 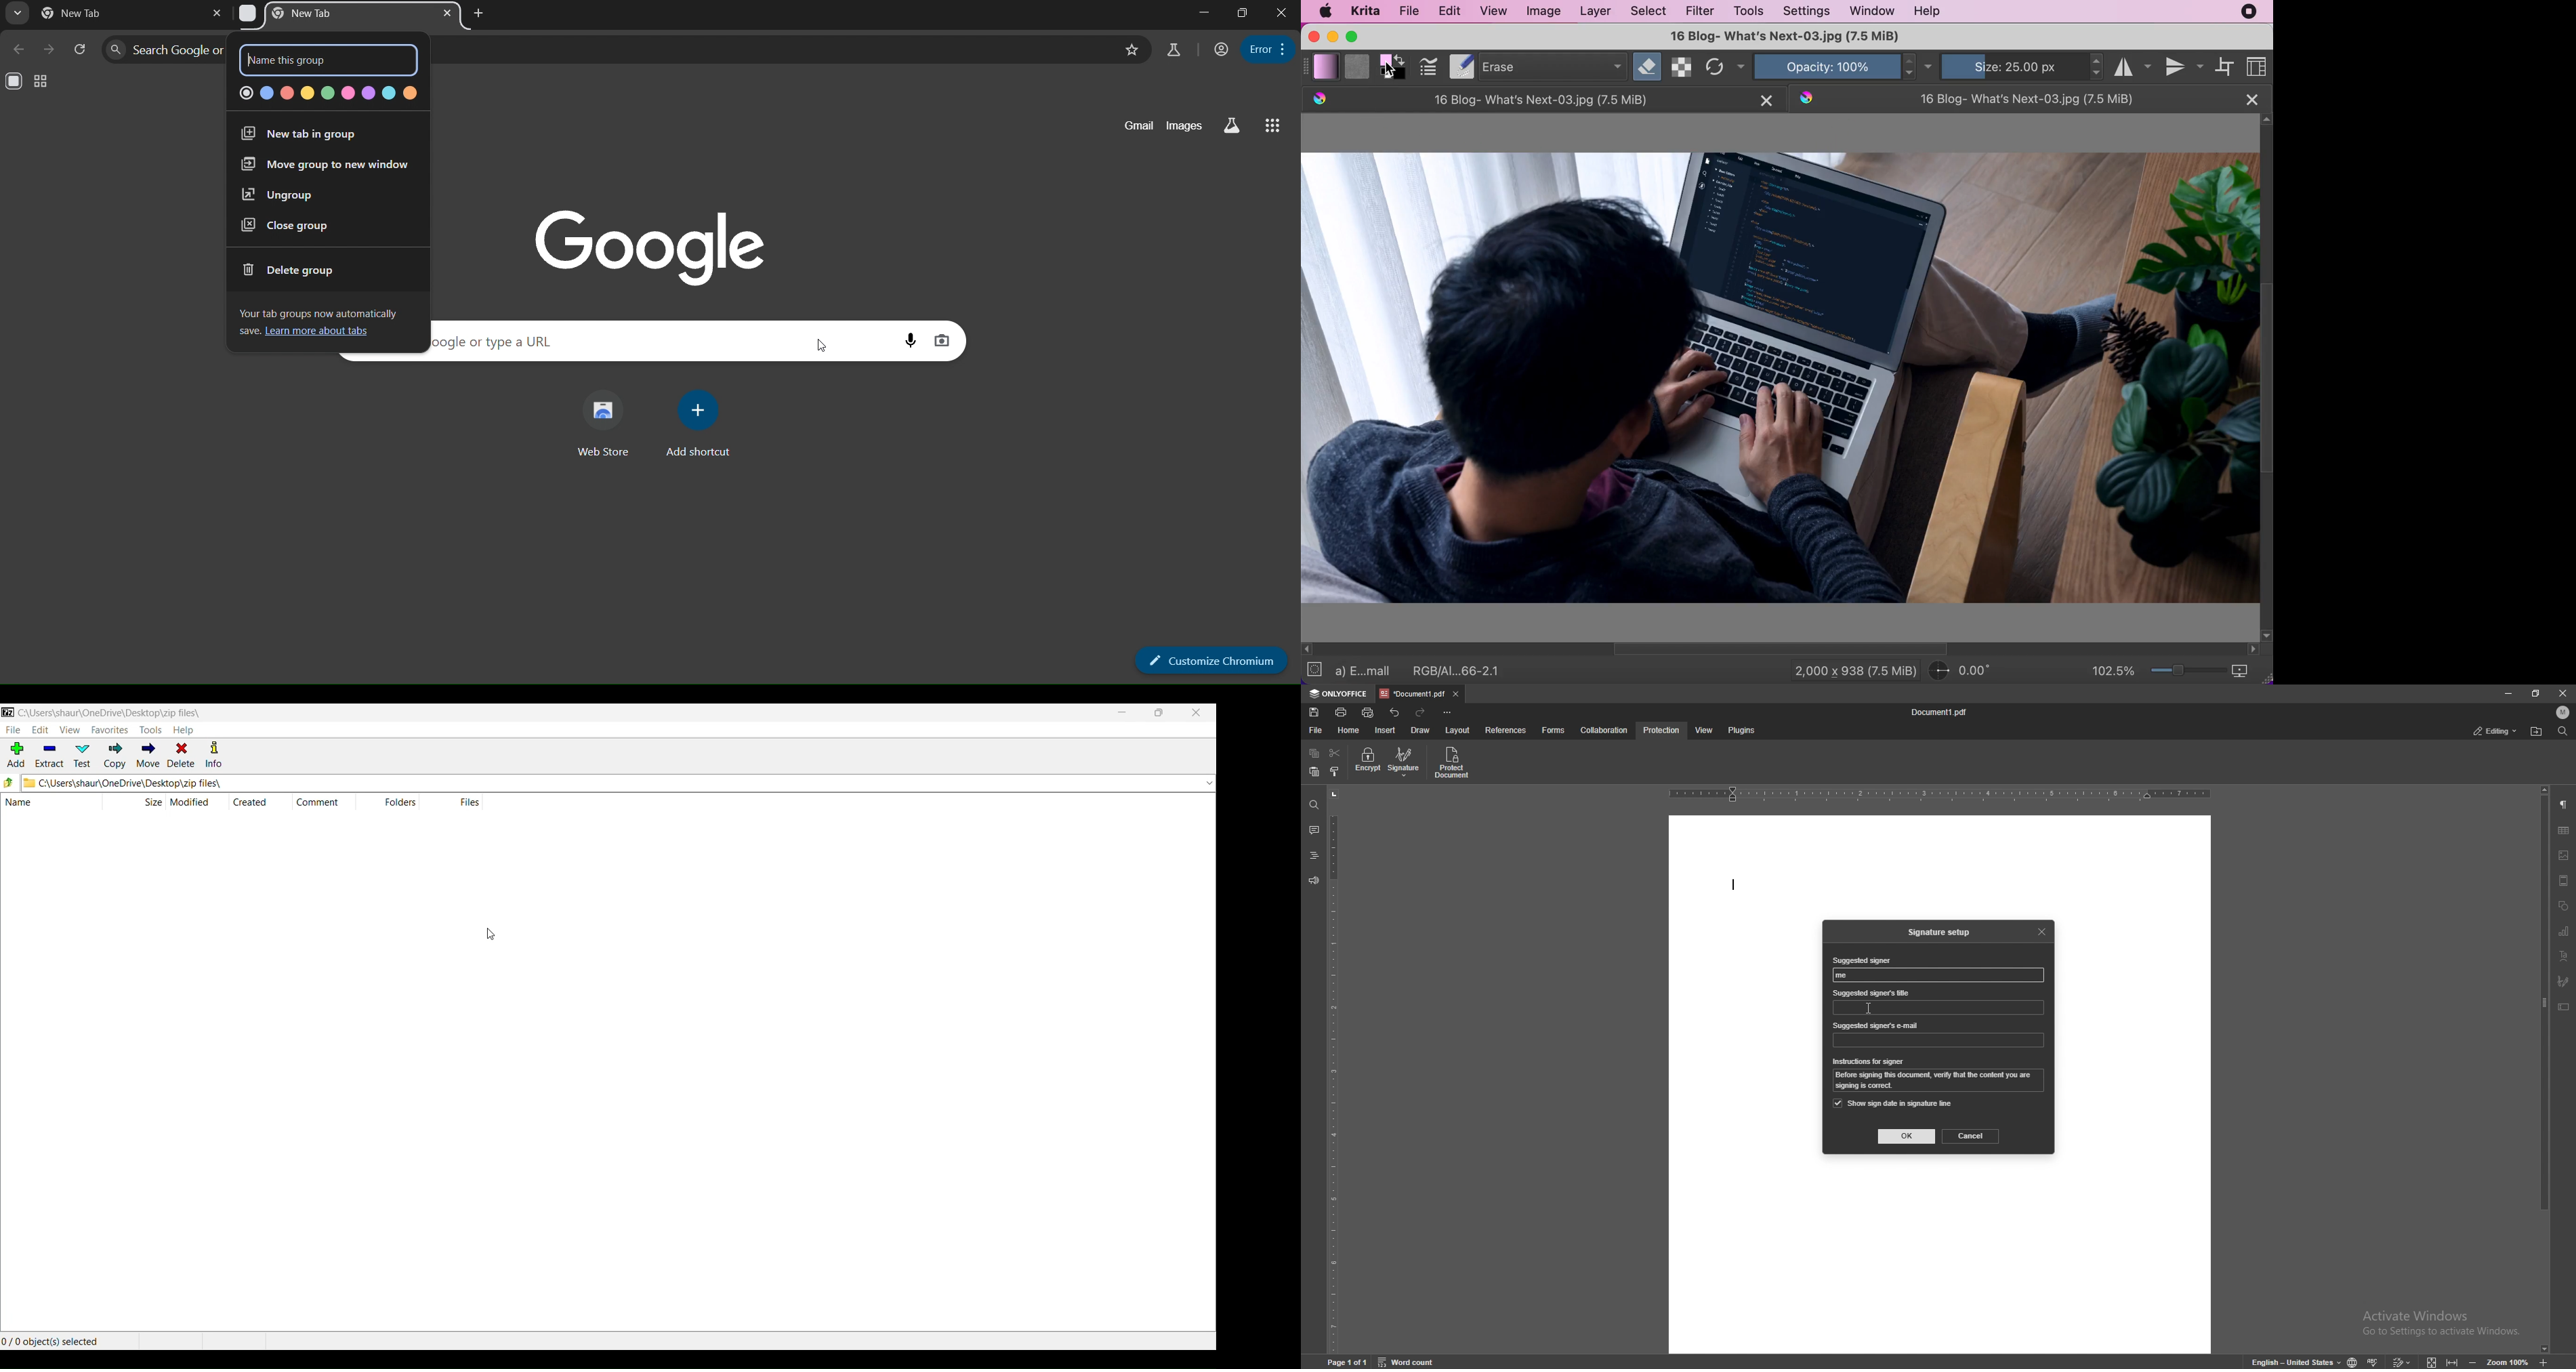 I want to click on suggested signer's title, so click(x=1872, y=992).